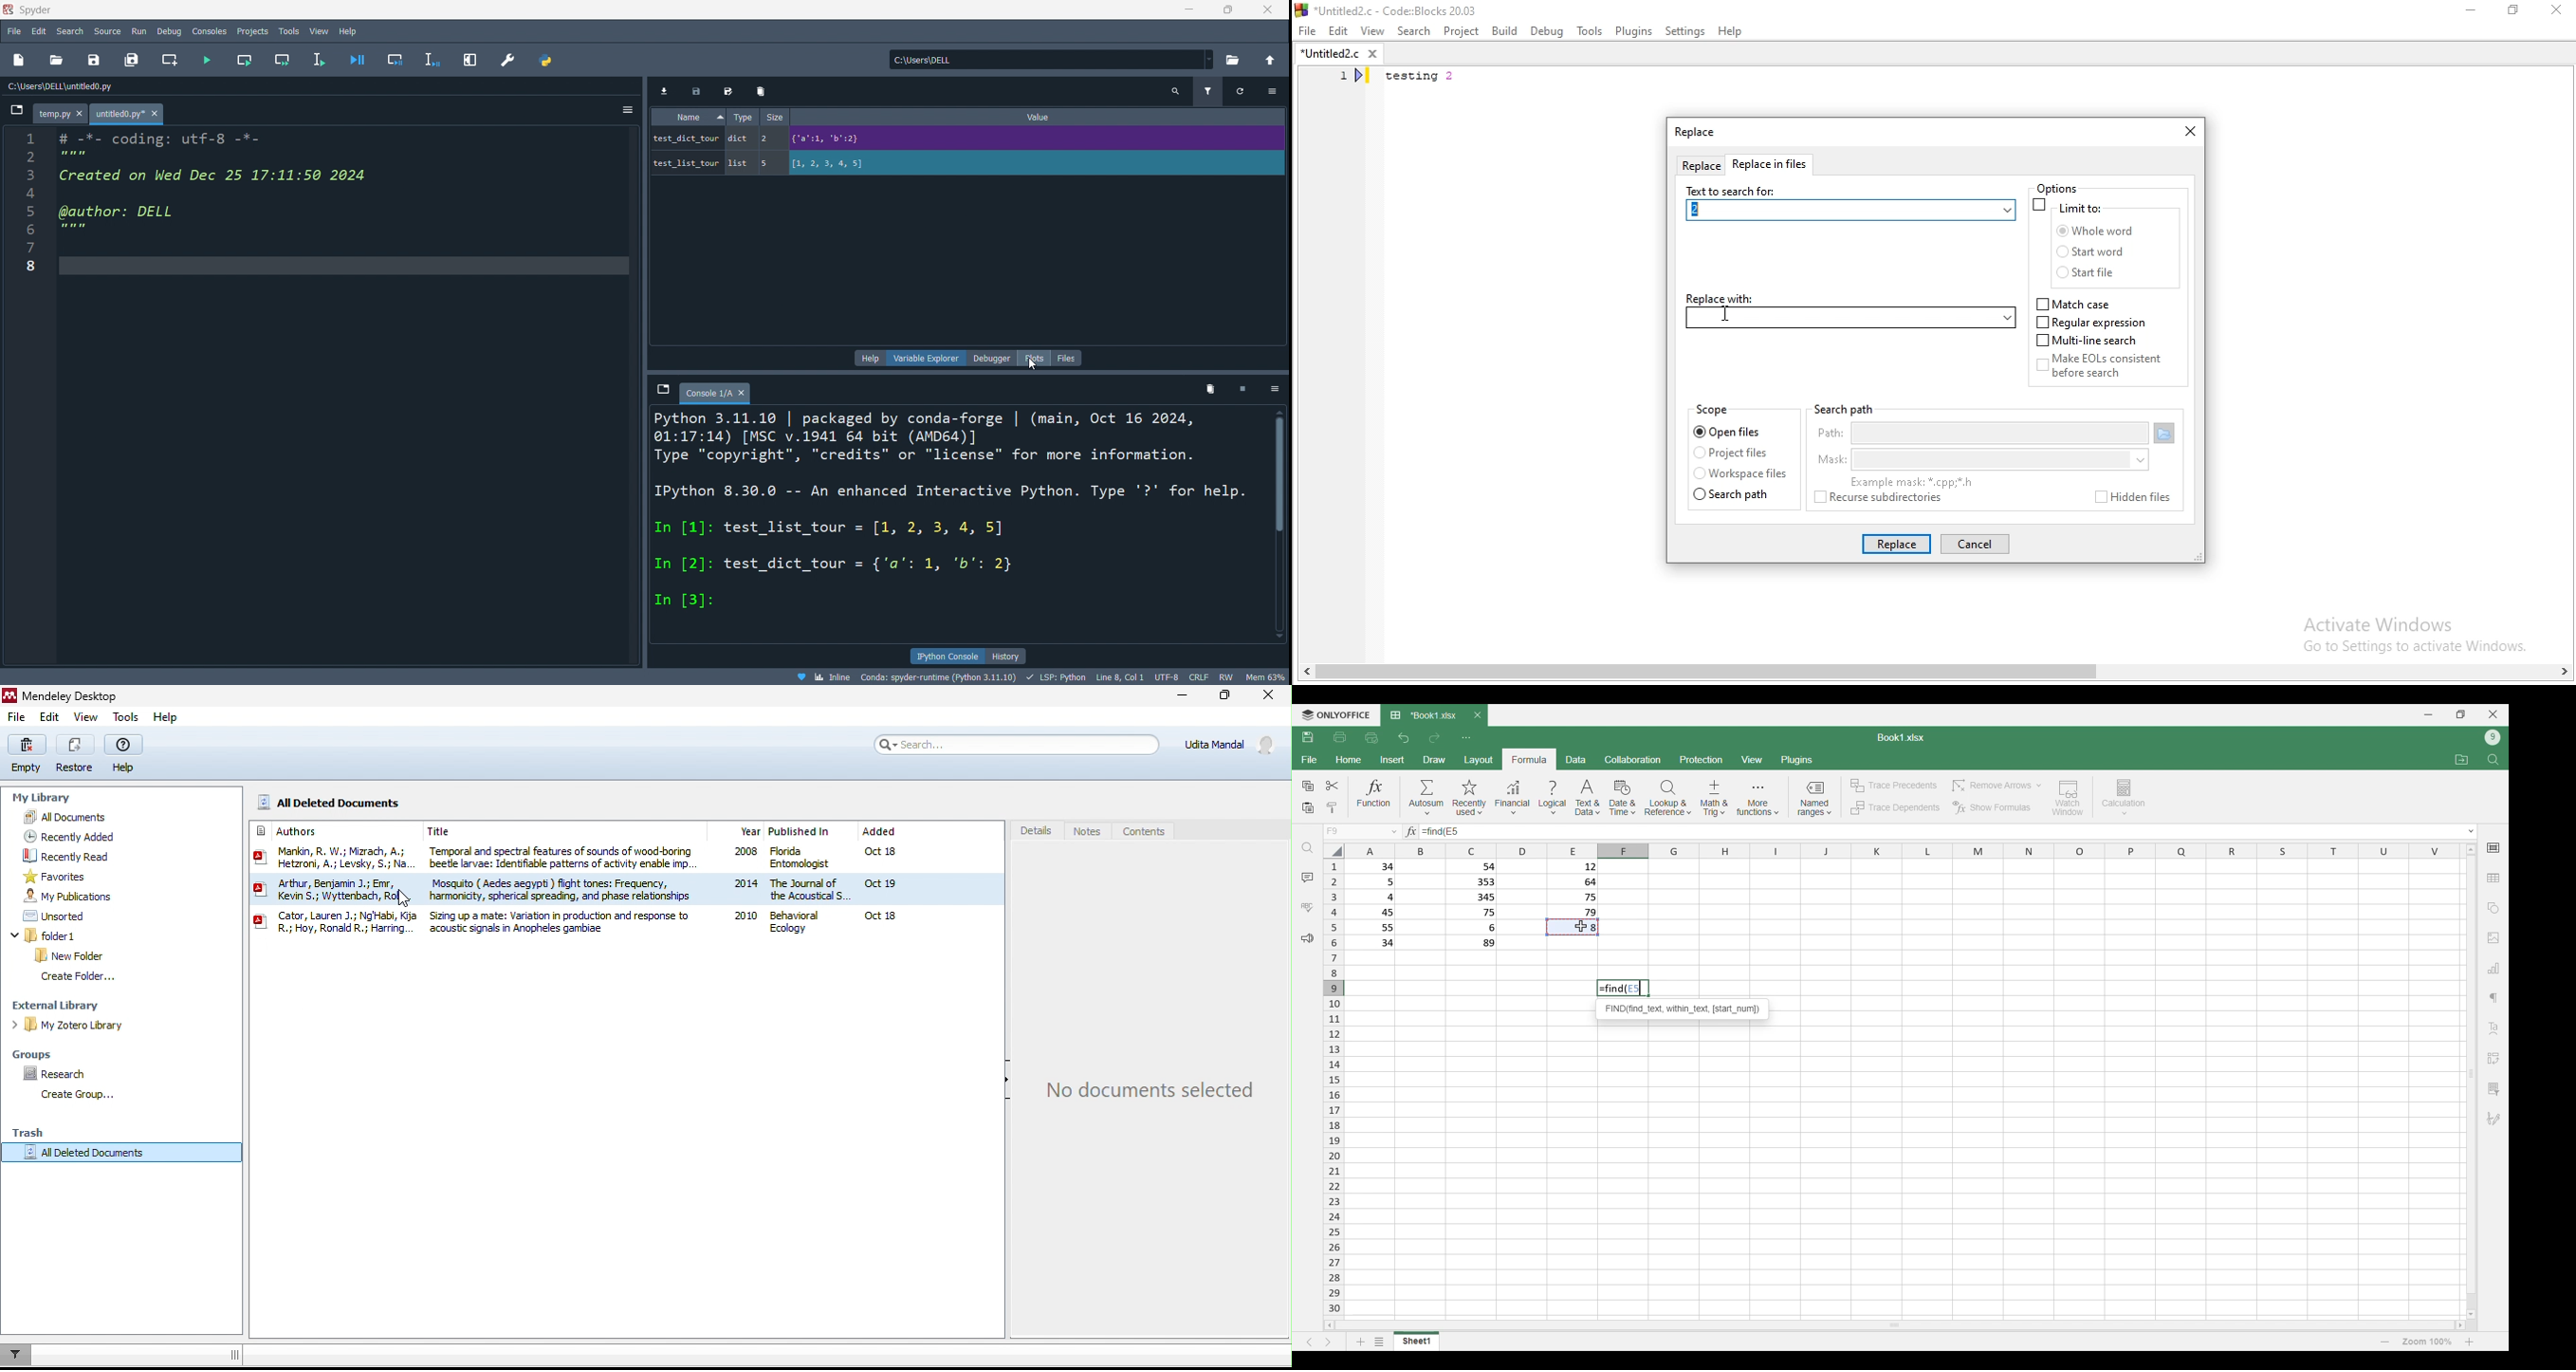  What do you see at coordinates (1466, 738) in the screenshot?
I see `Customize quick access toolbar` at bounding box center [1466, 738].